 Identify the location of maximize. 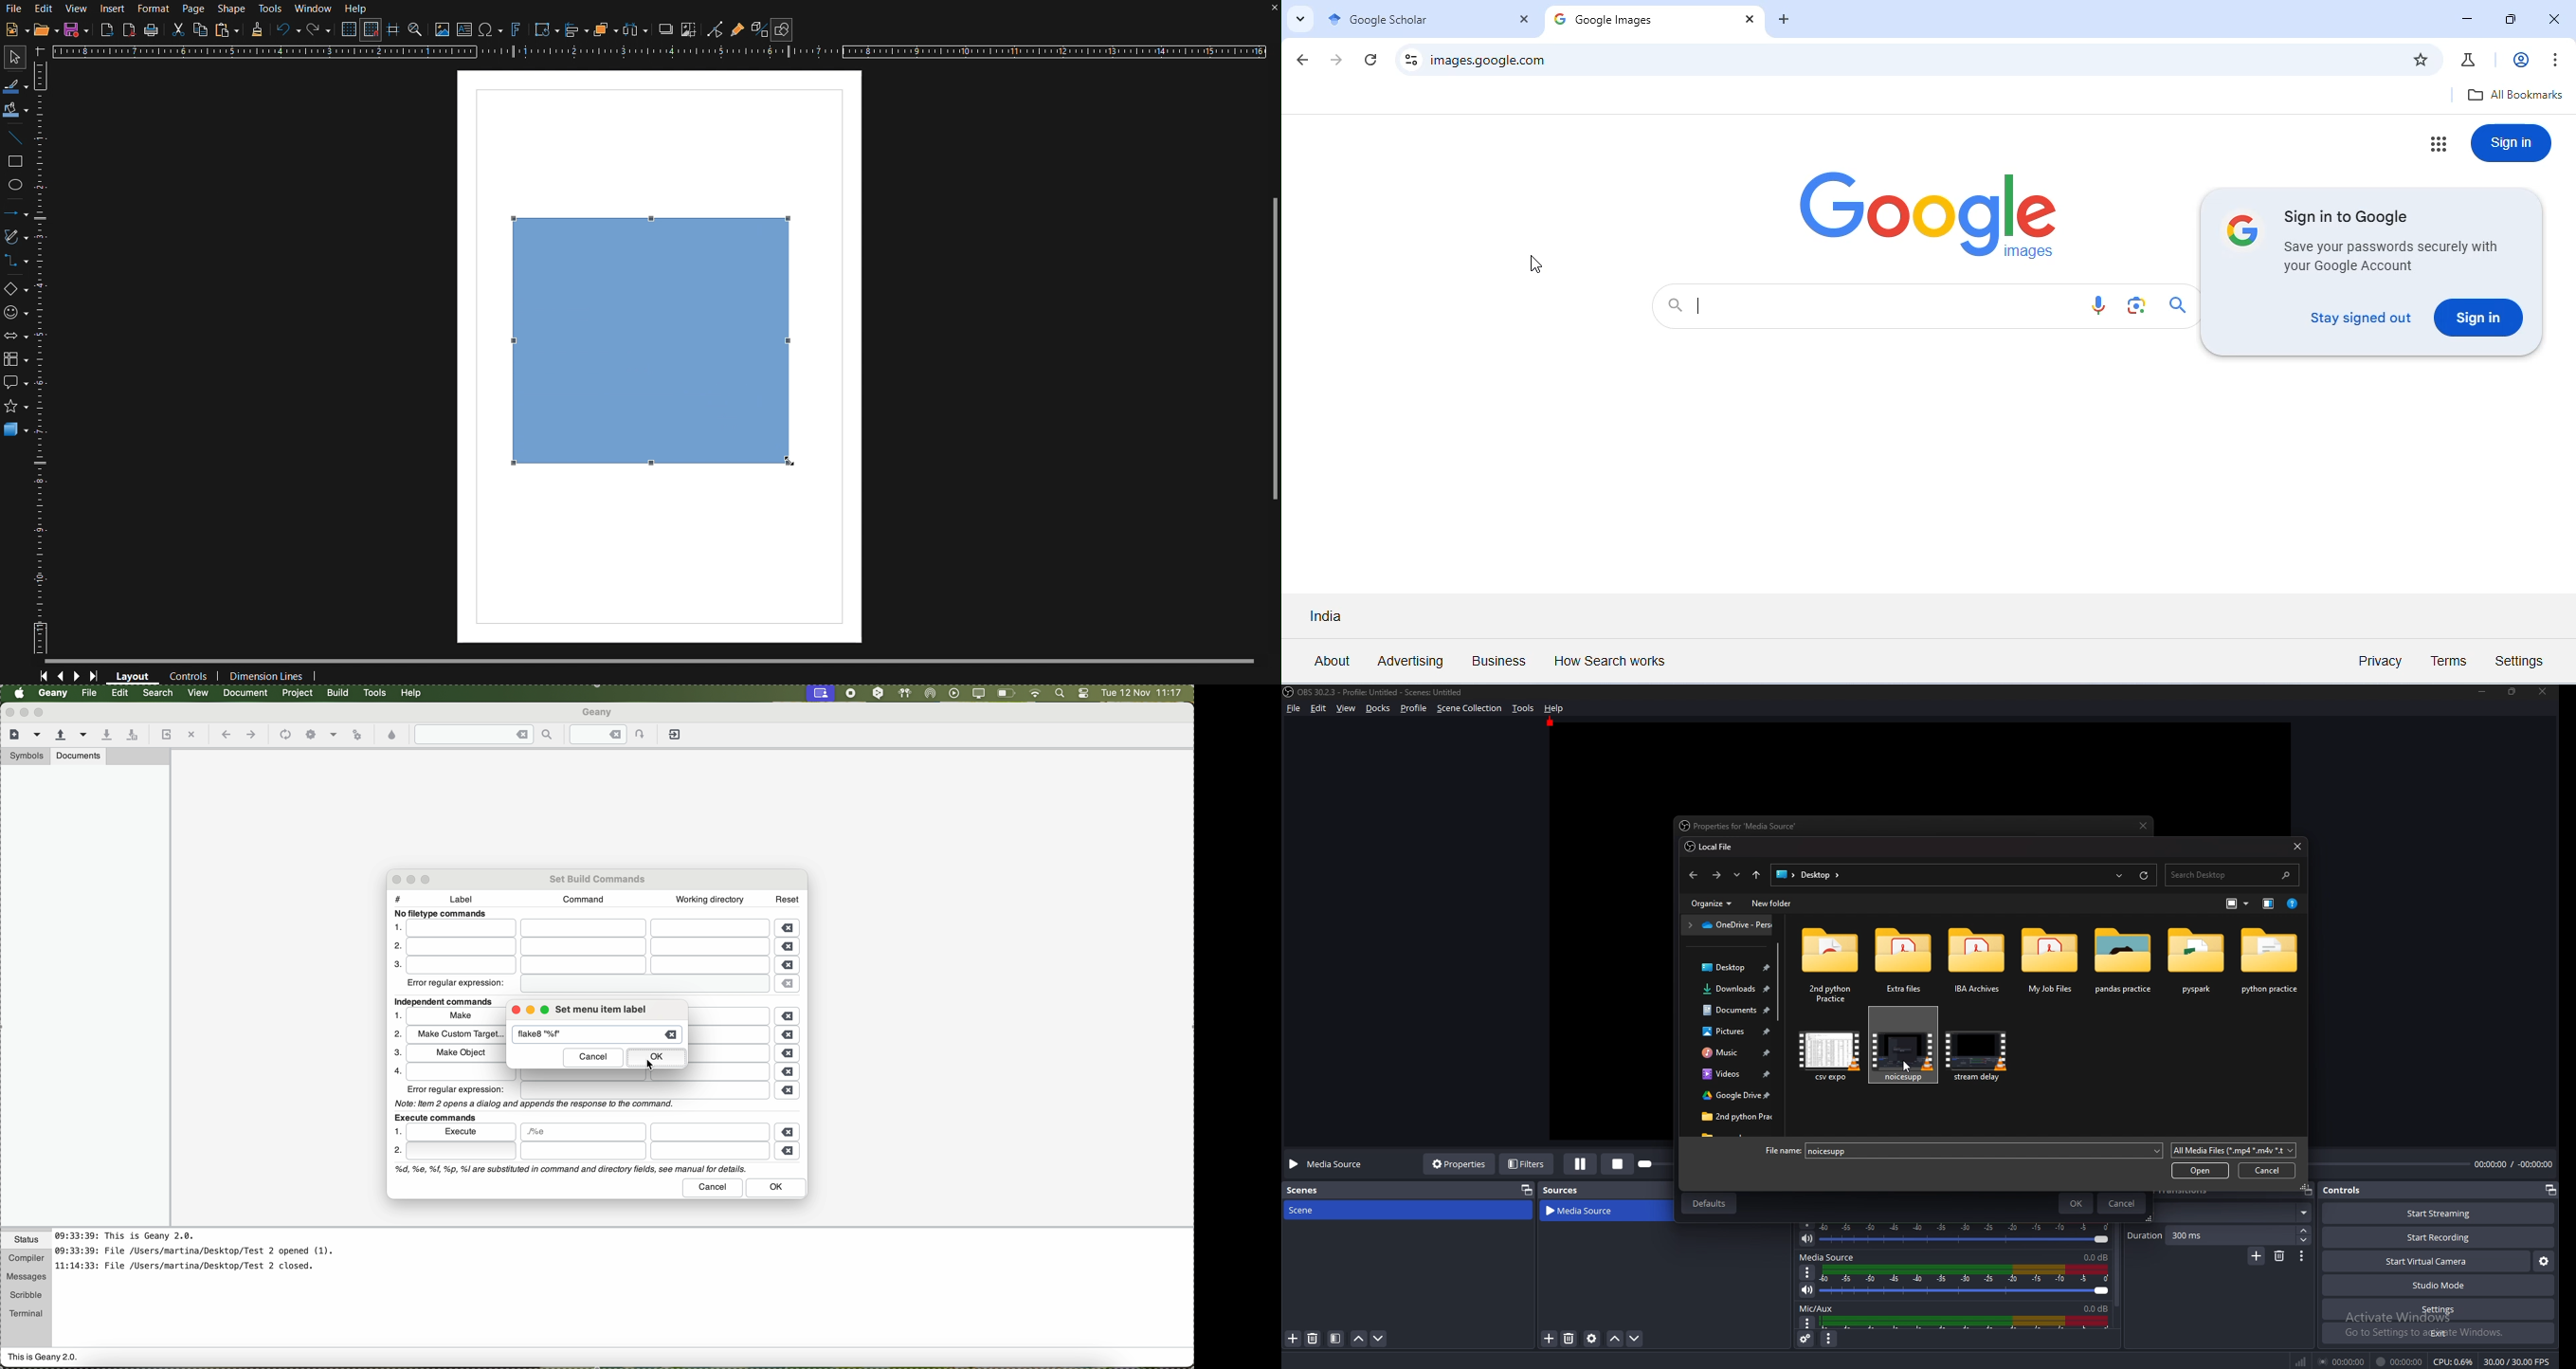
(429, 878).